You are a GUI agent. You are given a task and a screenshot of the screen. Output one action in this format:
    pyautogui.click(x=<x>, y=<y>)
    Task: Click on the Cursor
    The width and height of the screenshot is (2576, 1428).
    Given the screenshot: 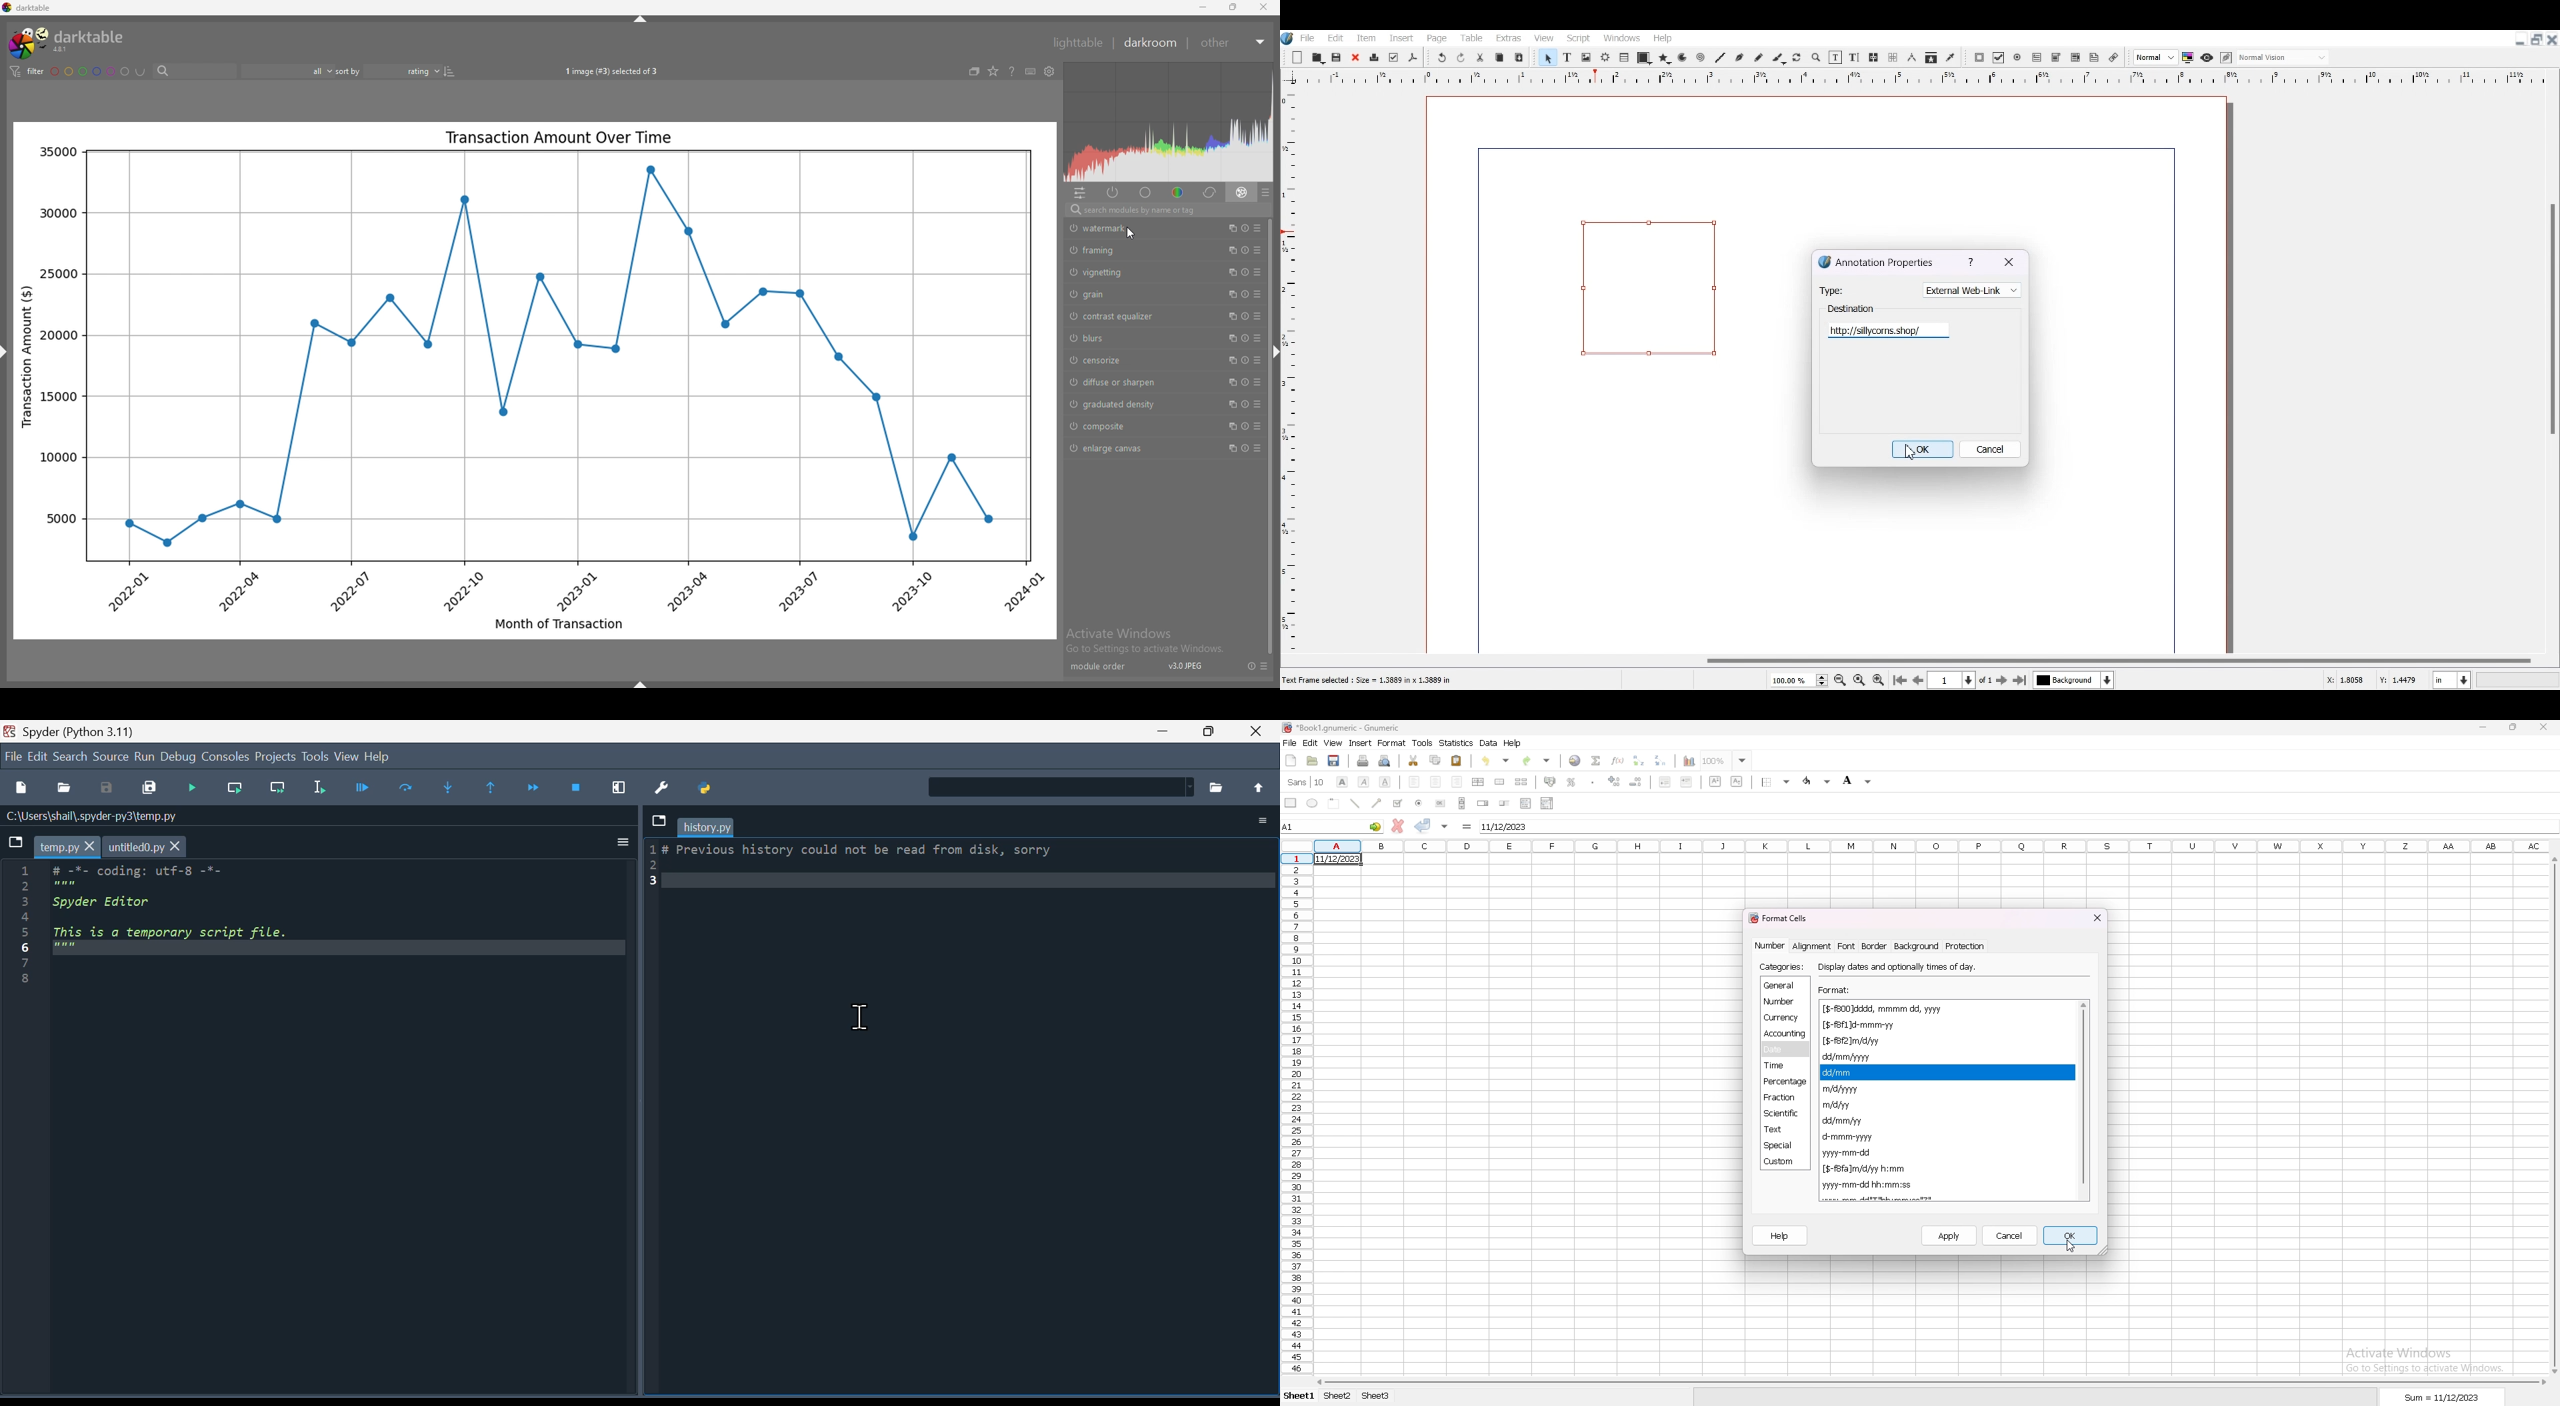 What is the action you would take?
    pyautogui.click(x=1912, y=452)
    